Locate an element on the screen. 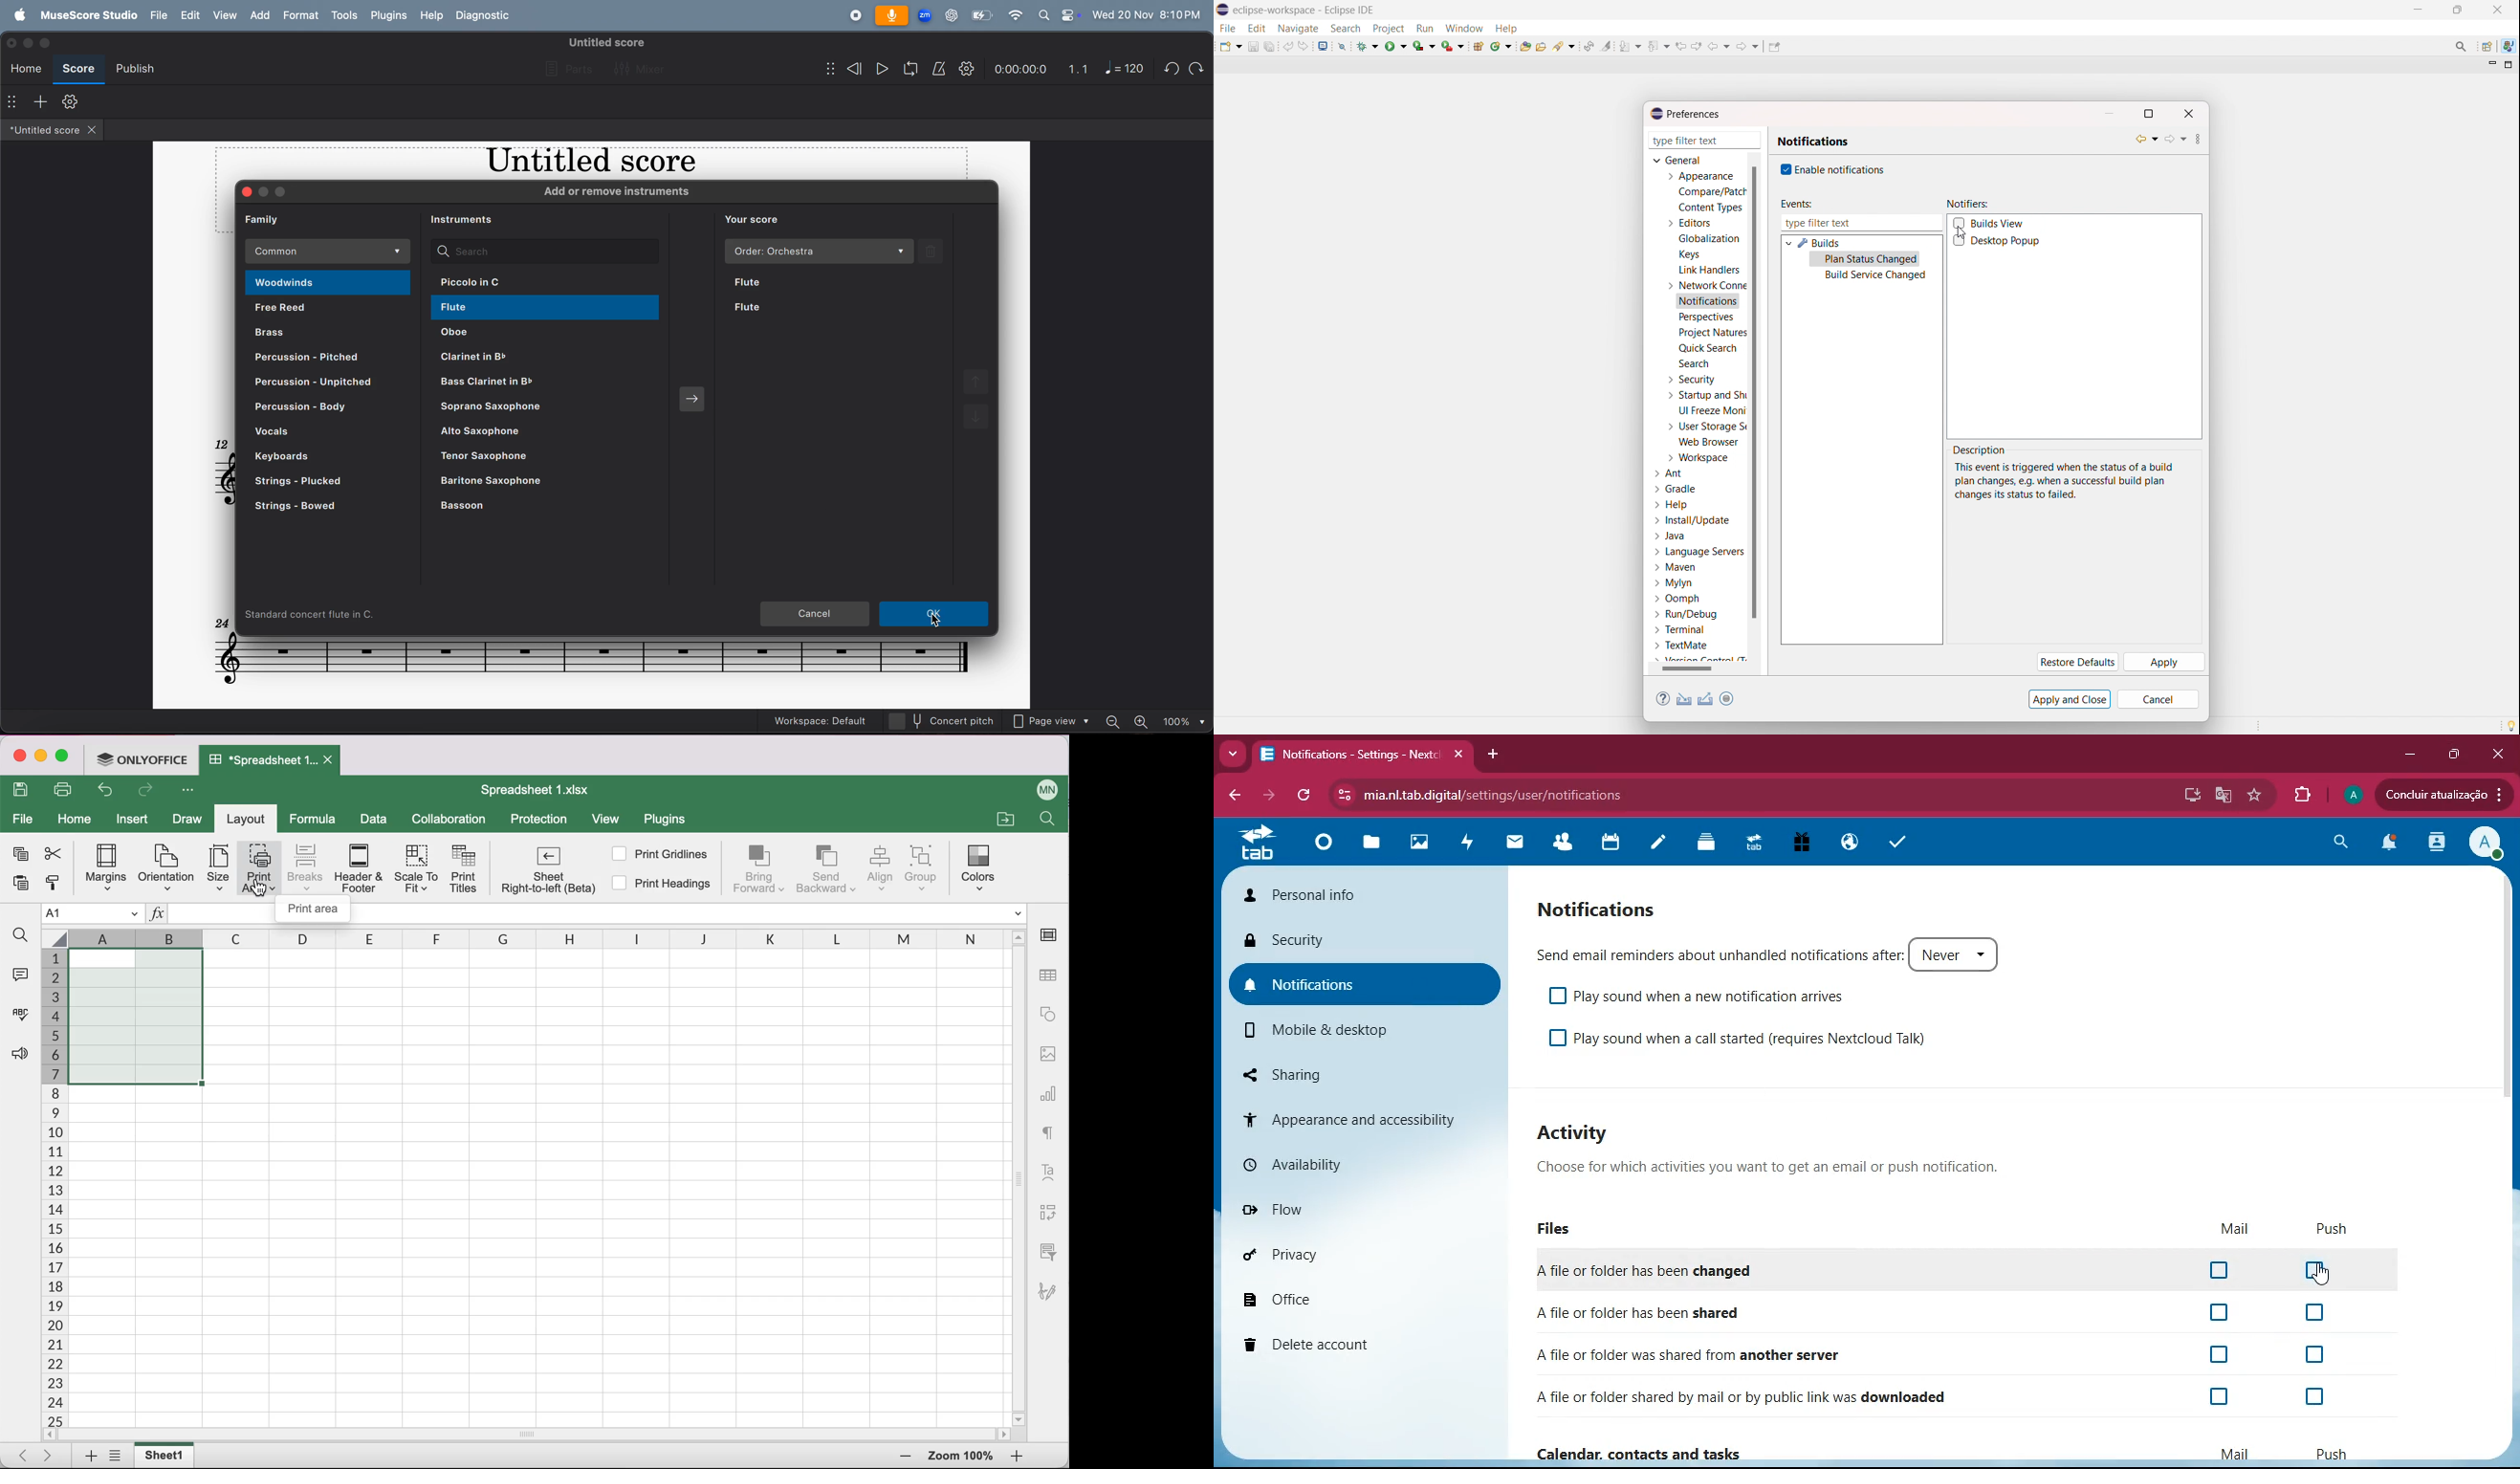 This screenshot has height=1484, width=2520. cursor is located at coordinates (259, 888).